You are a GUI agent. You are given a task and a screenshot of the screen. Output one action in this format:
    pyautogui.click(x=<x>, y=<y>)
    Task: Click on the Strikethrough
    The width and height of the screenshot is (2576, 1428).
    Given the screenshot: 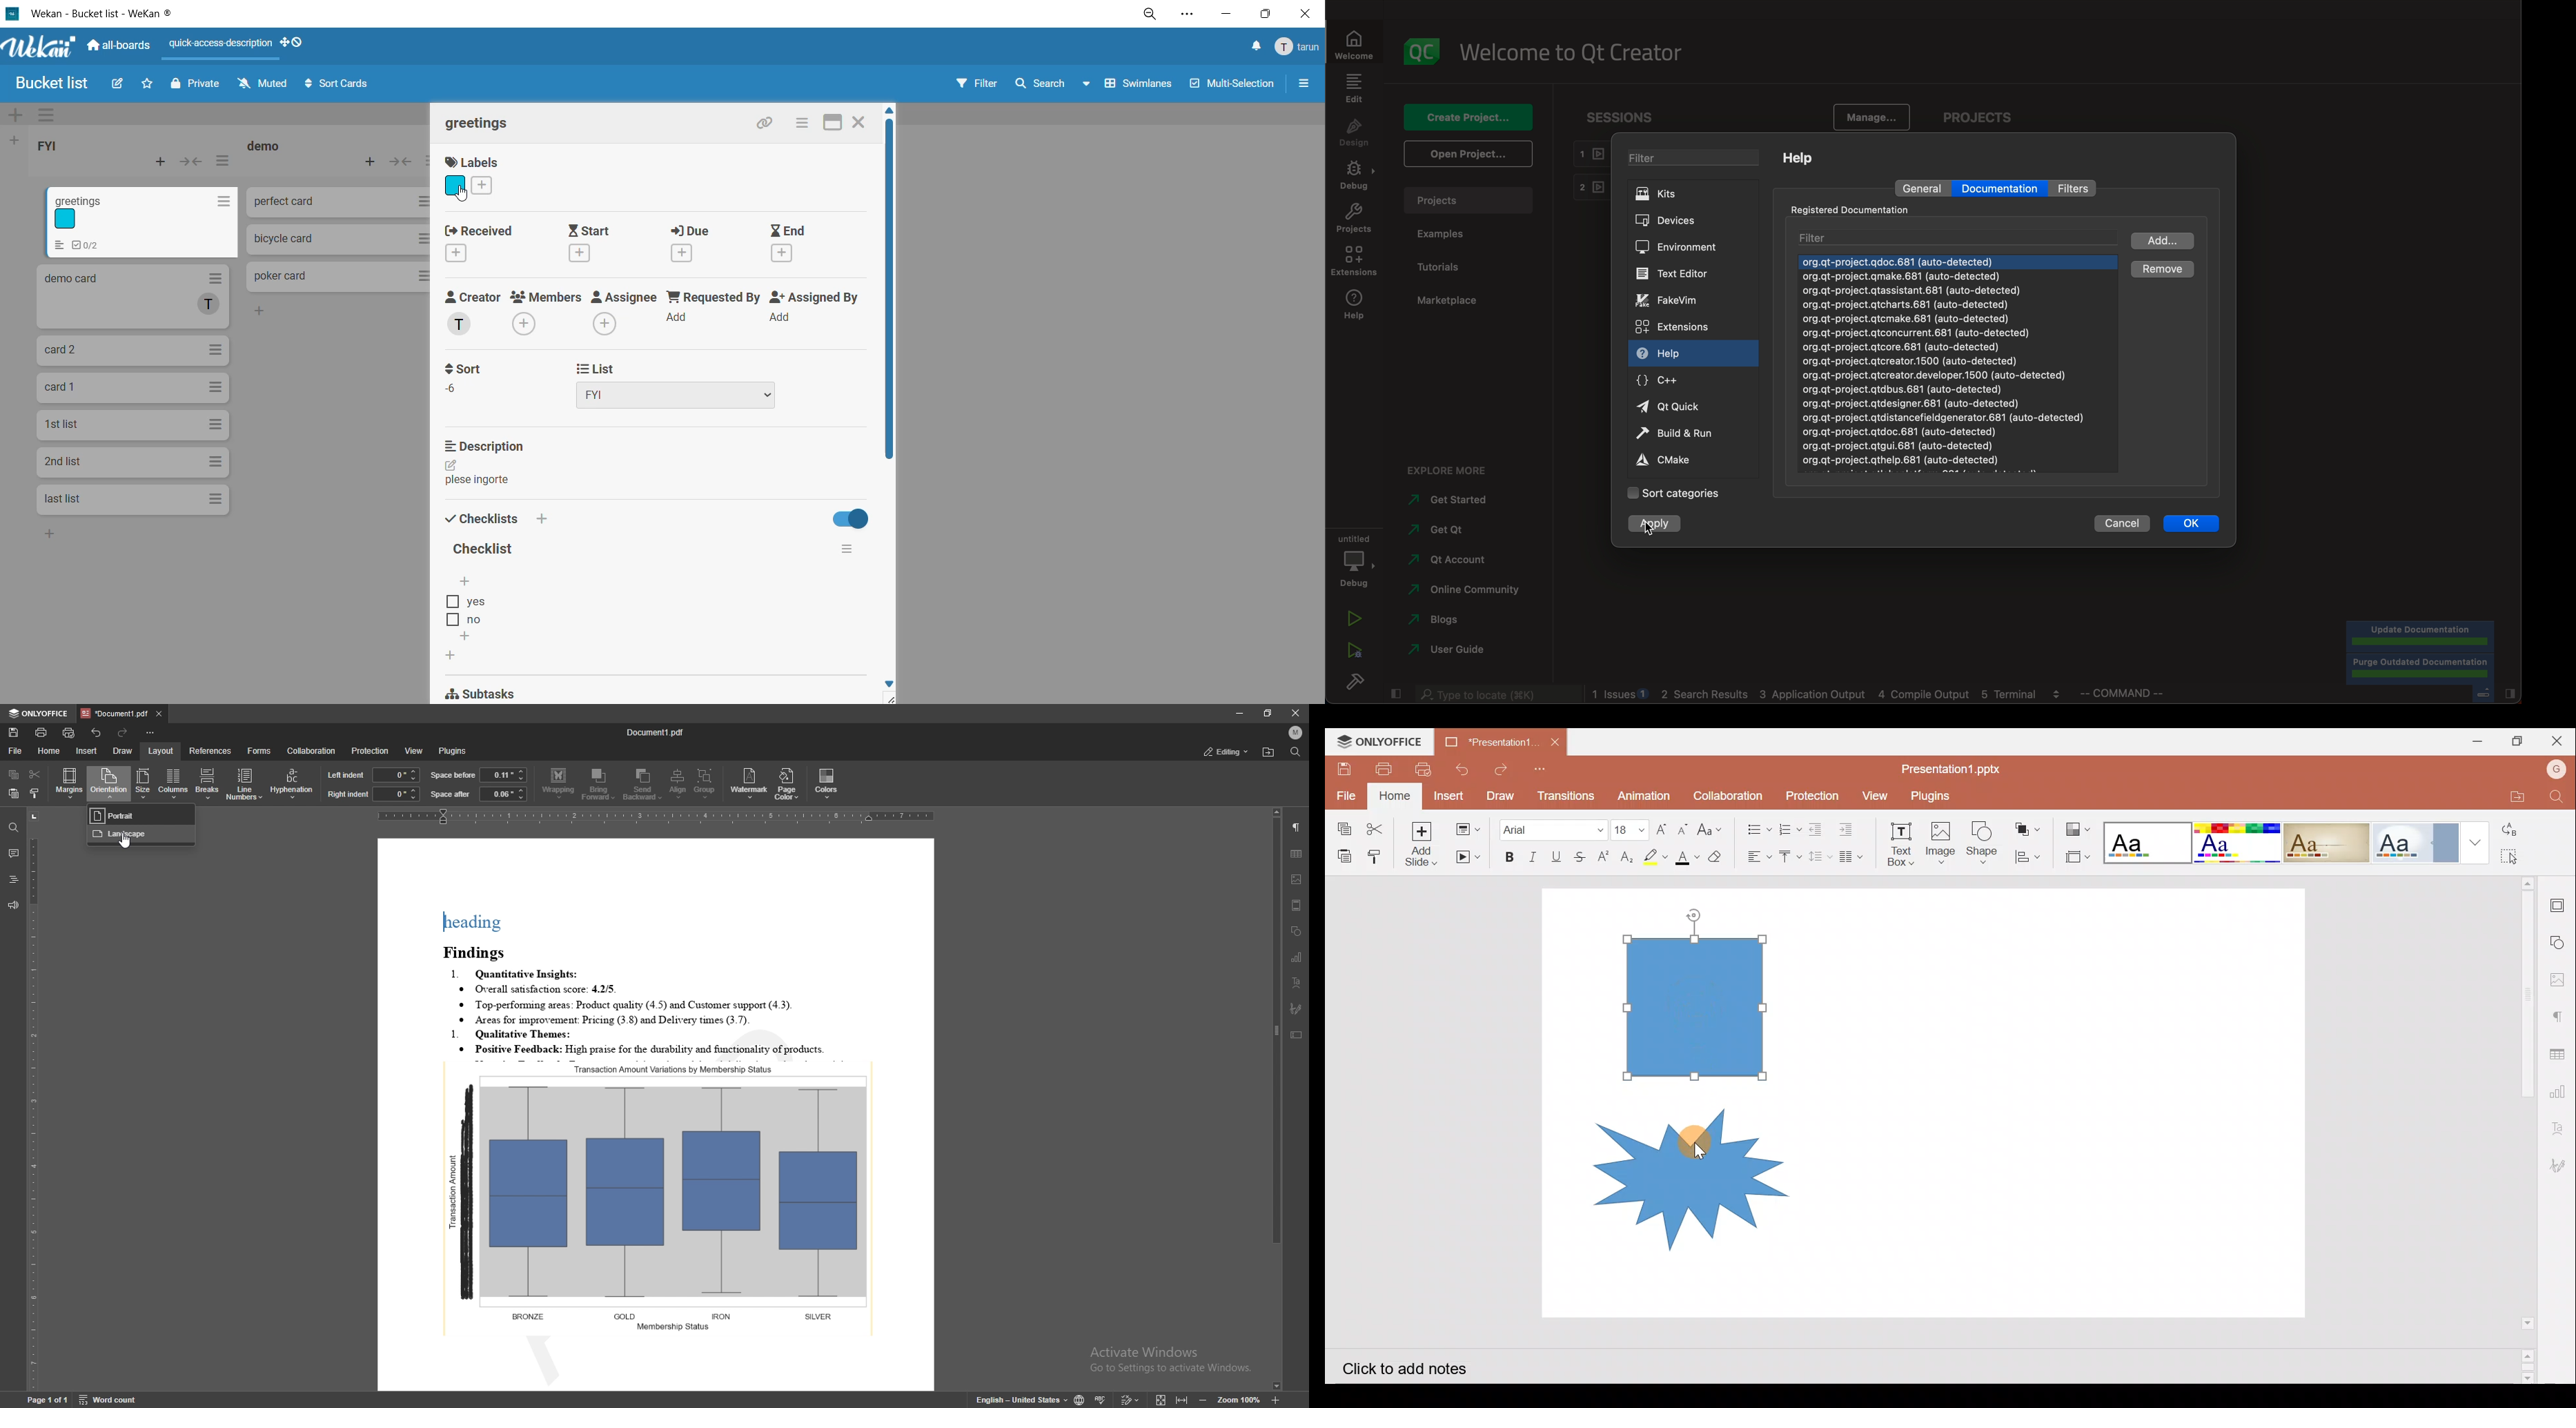 What is the action you would take?
    pyautogui.click(x=1583, y=855)
    